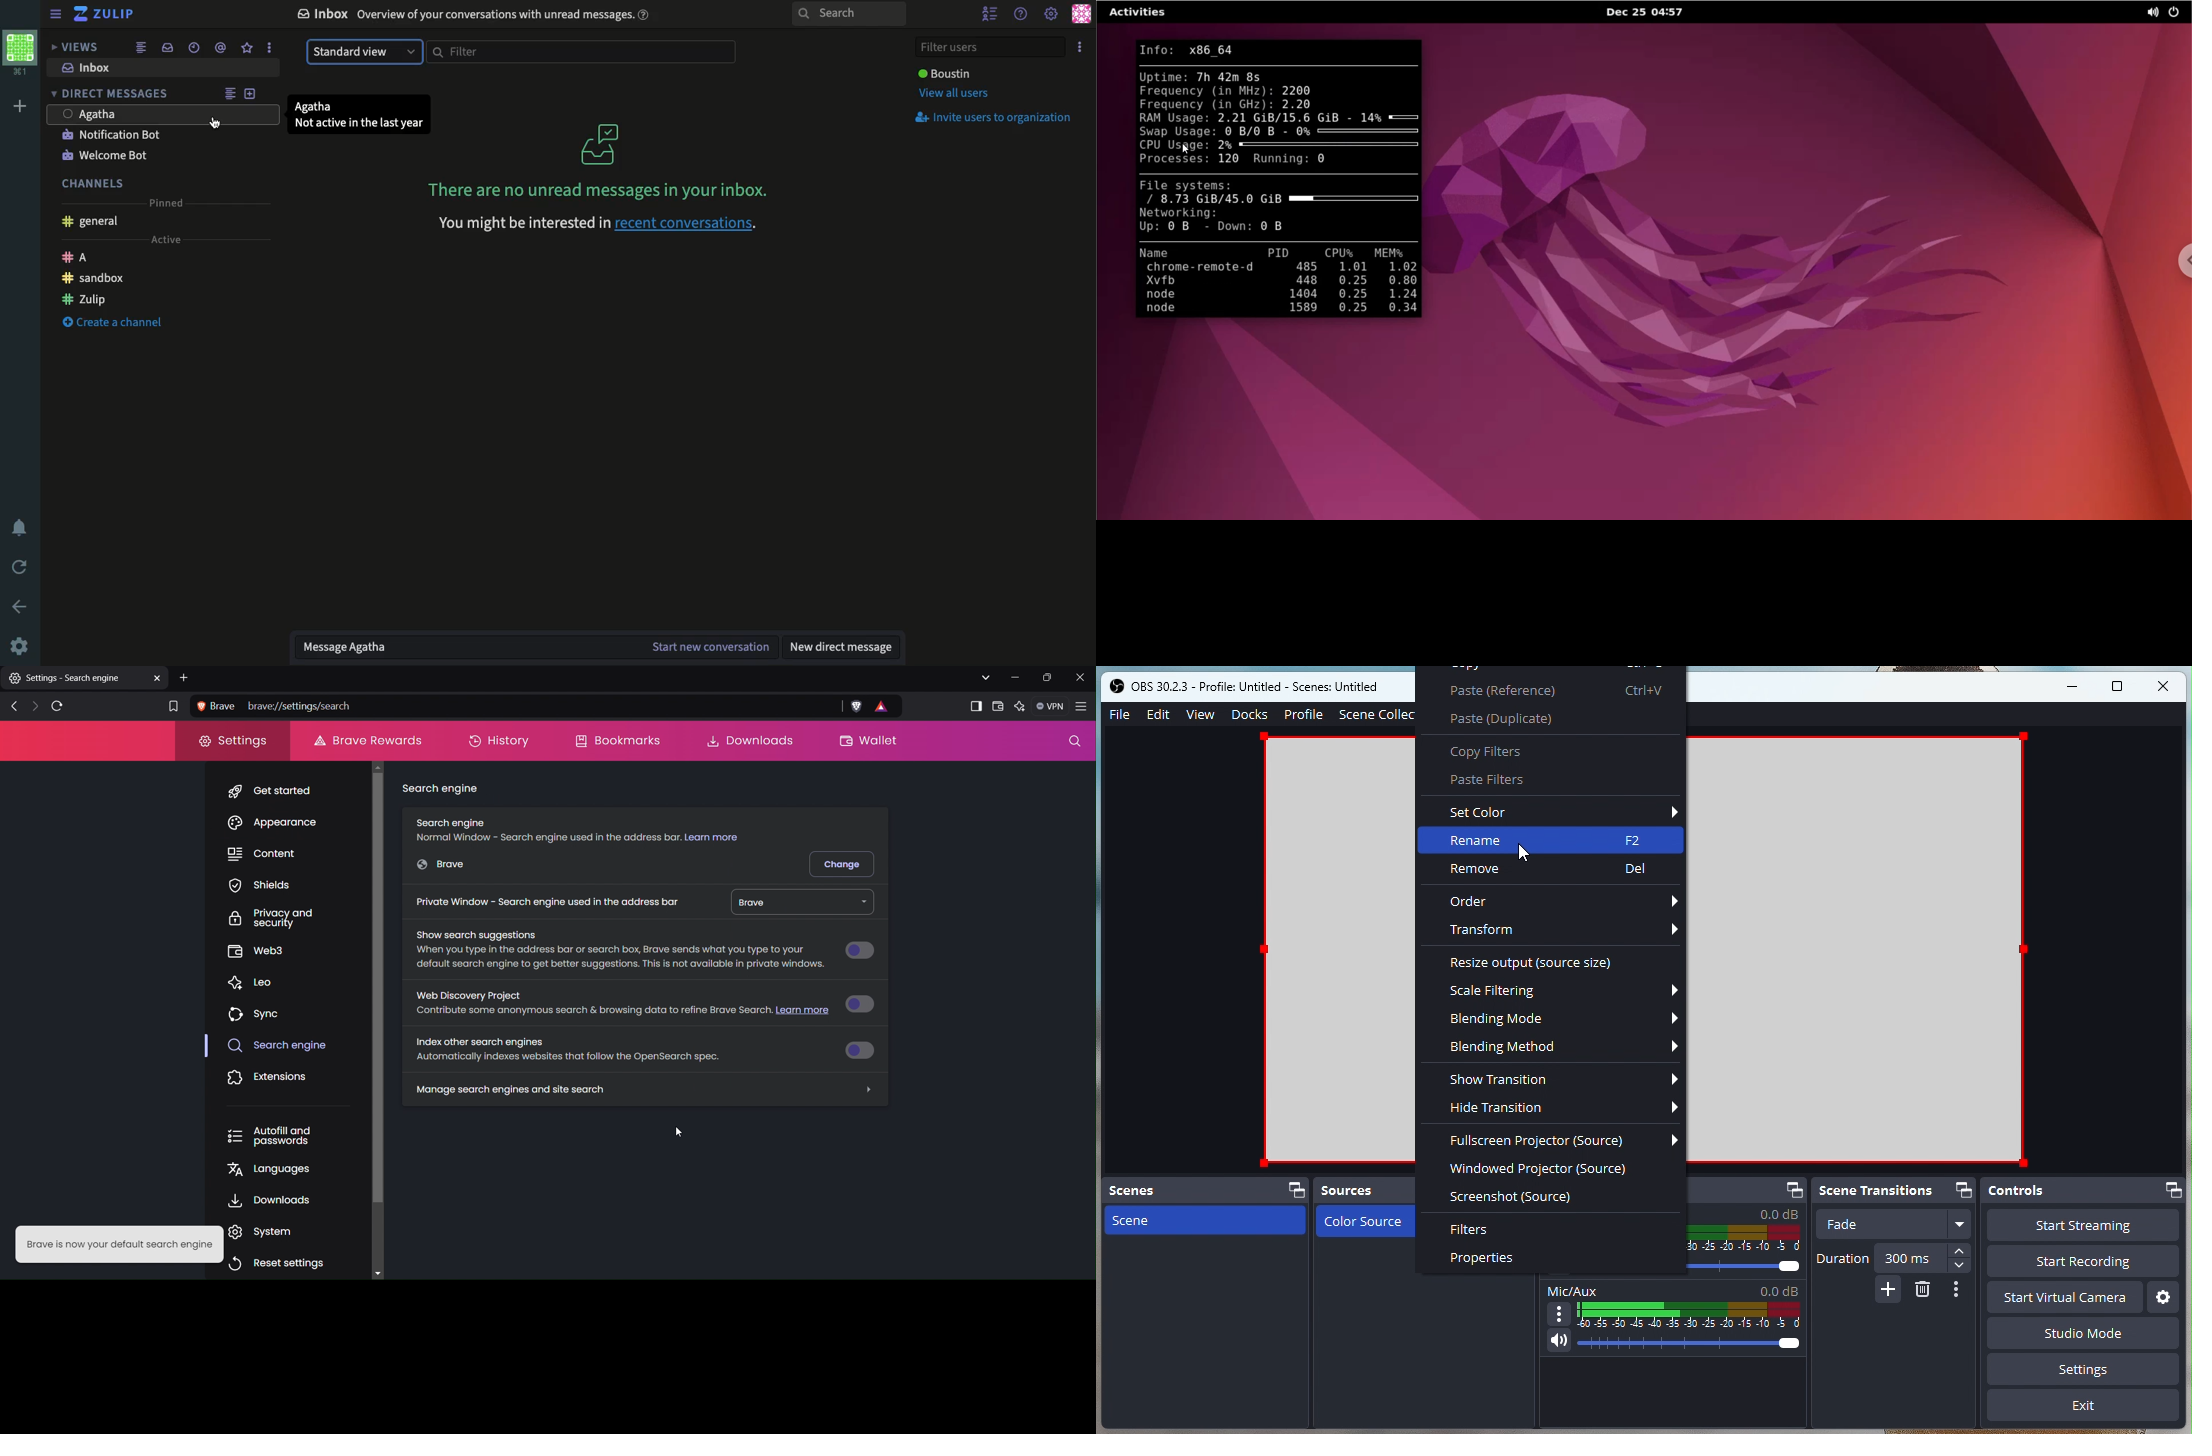 The image size is (2212, 1456). I want to click on Erase, so click(1923, 1291).